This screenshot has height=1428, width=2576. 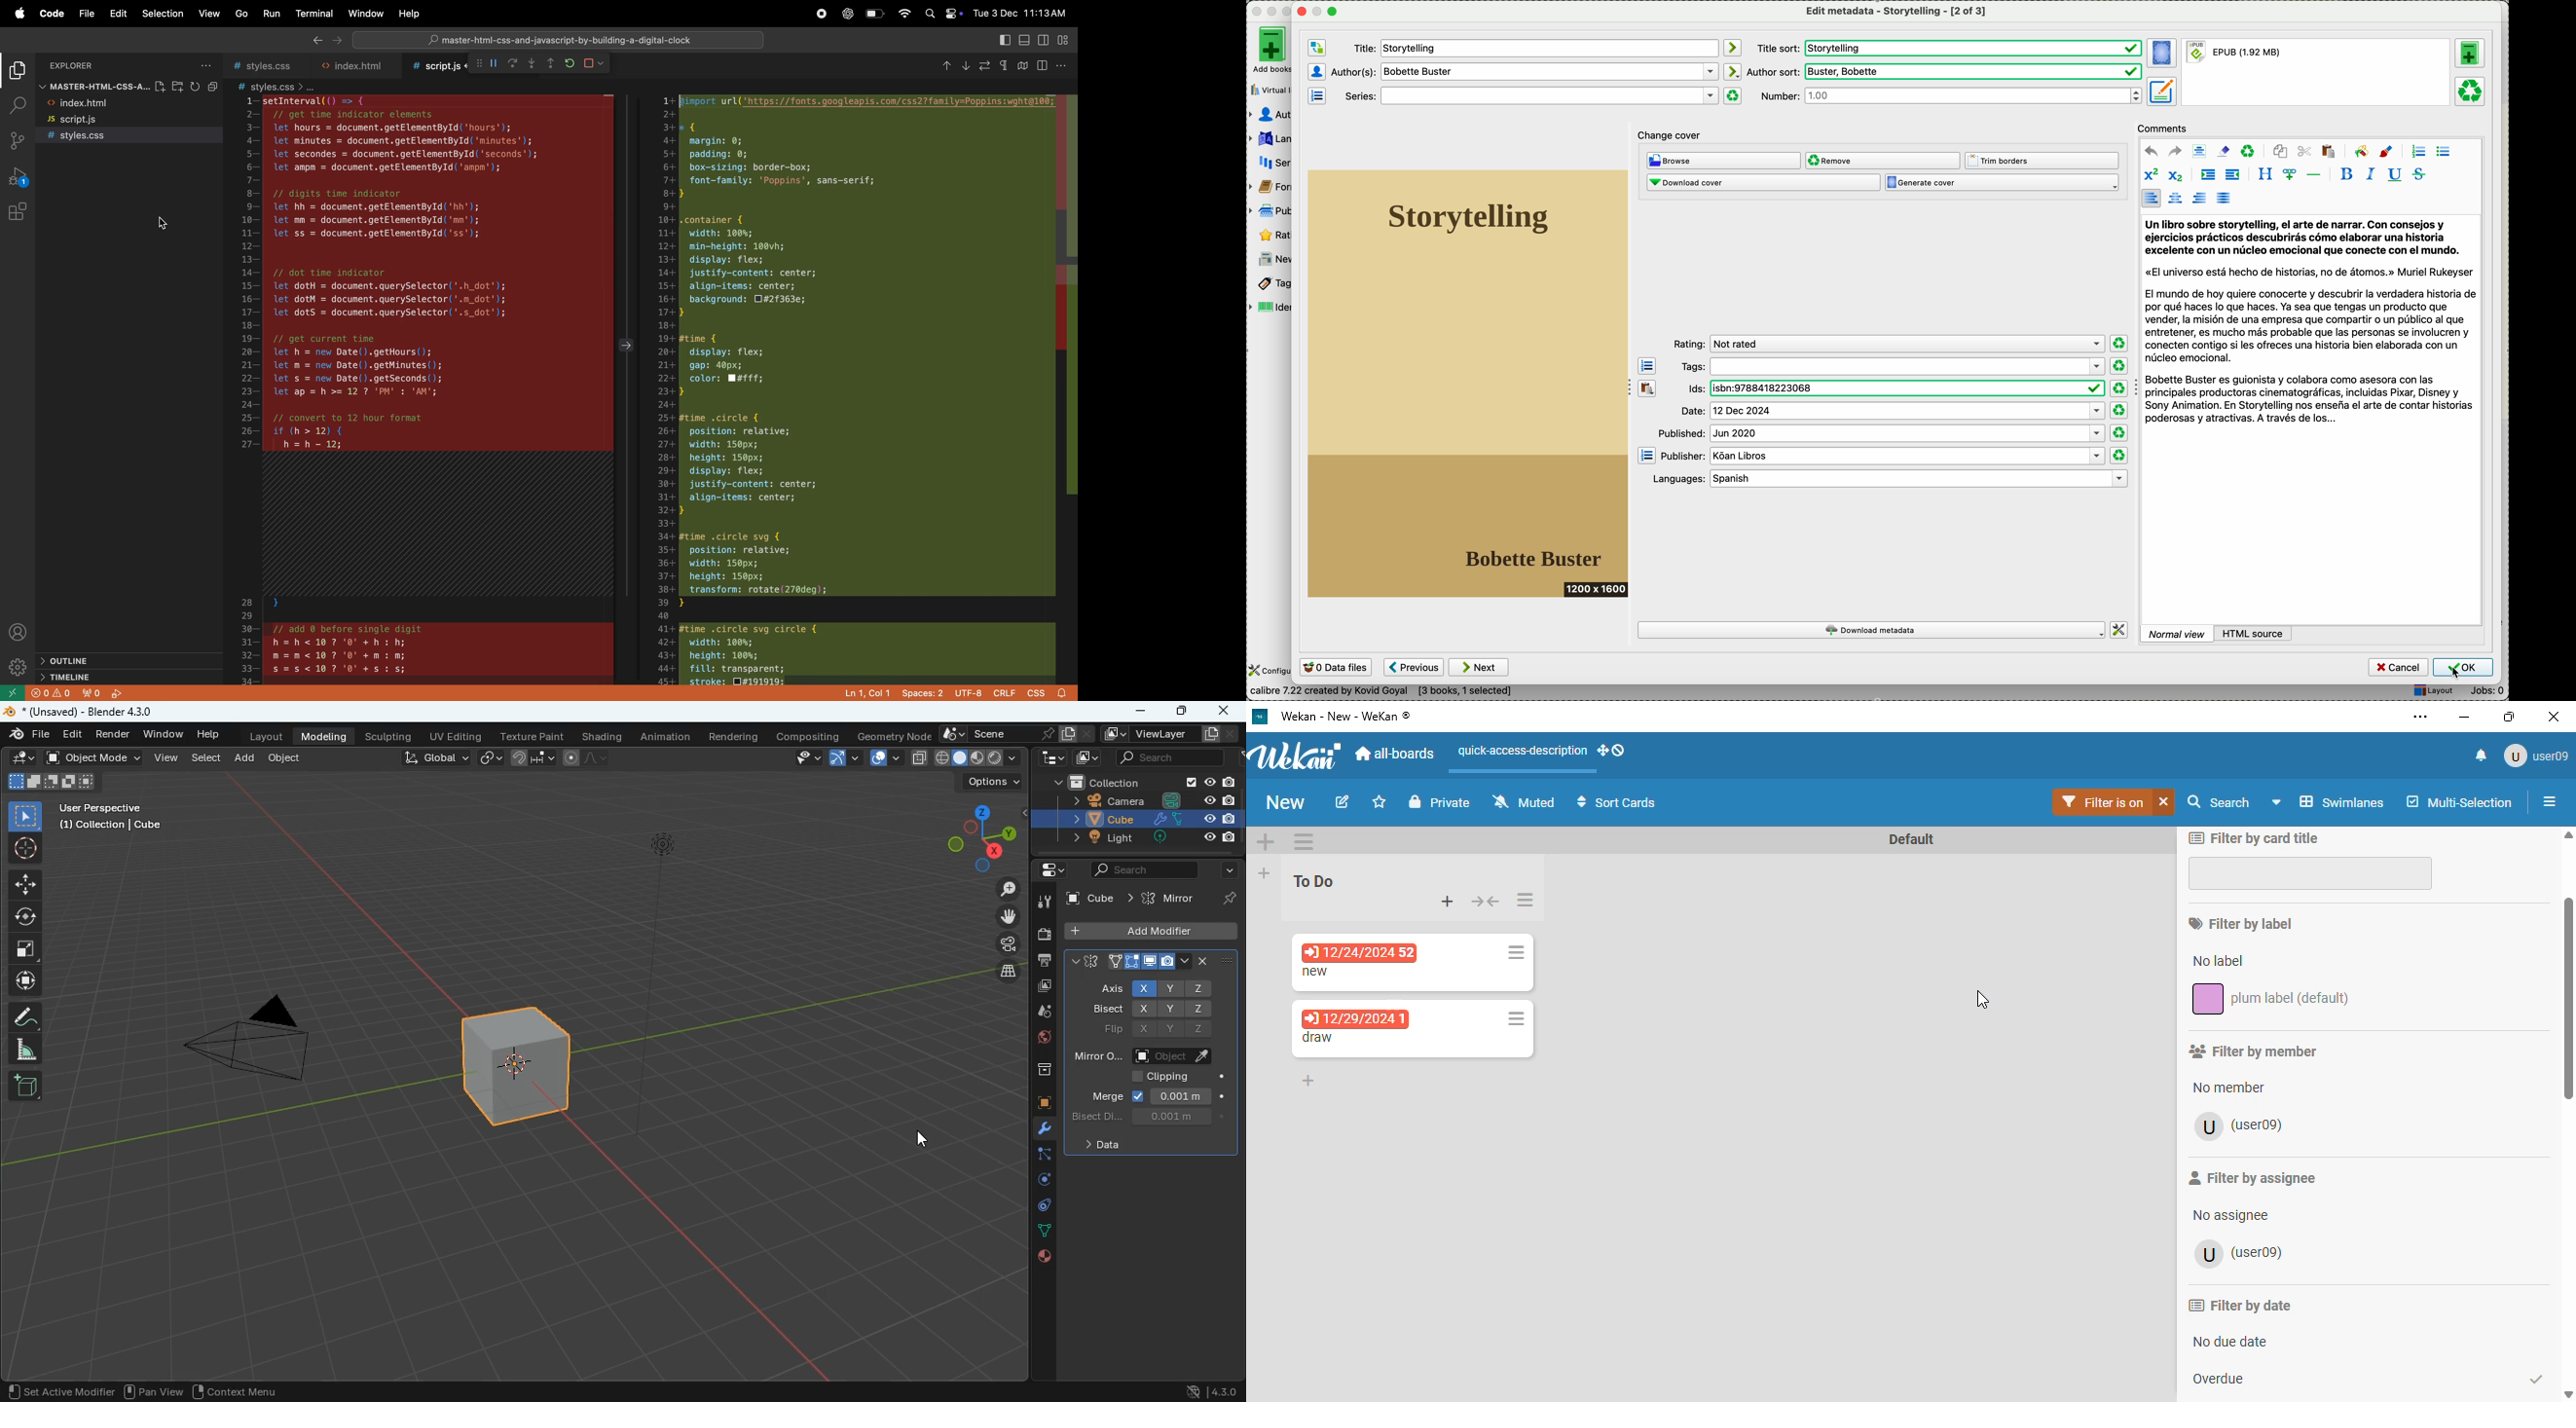 I want to click on pause, so click(x=491, y=63).